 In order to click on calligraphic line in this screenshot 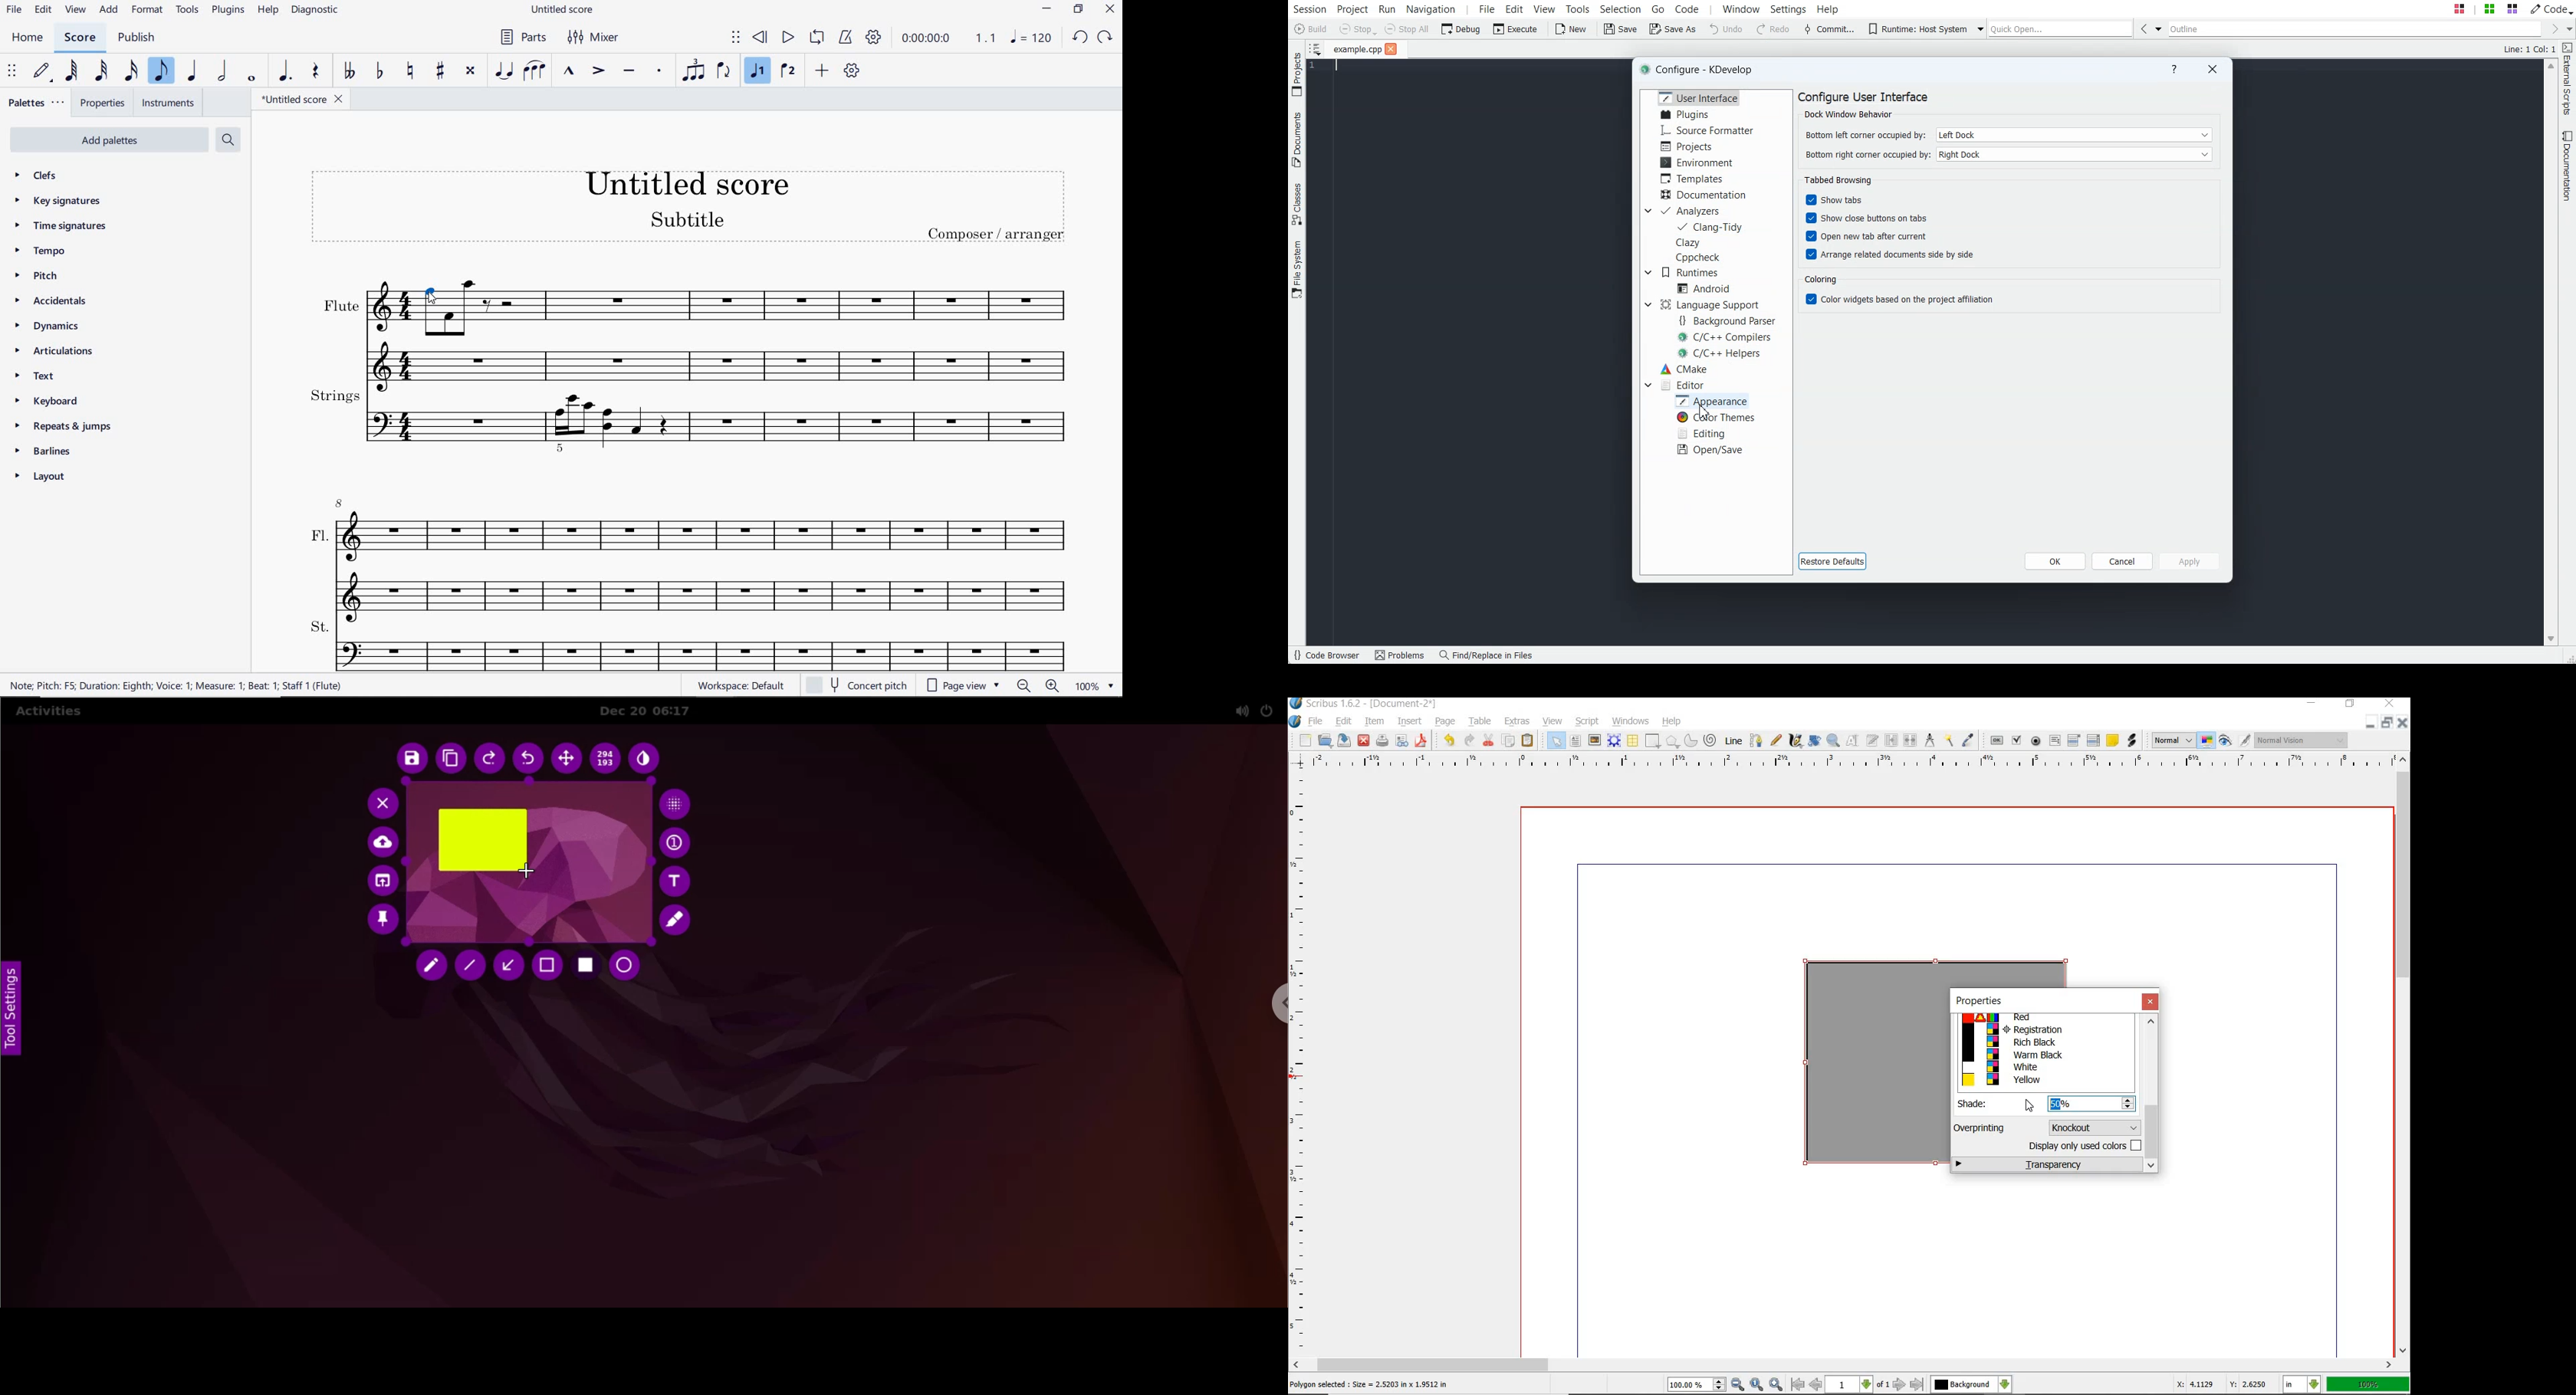, I will do `click(1795, 741)`.